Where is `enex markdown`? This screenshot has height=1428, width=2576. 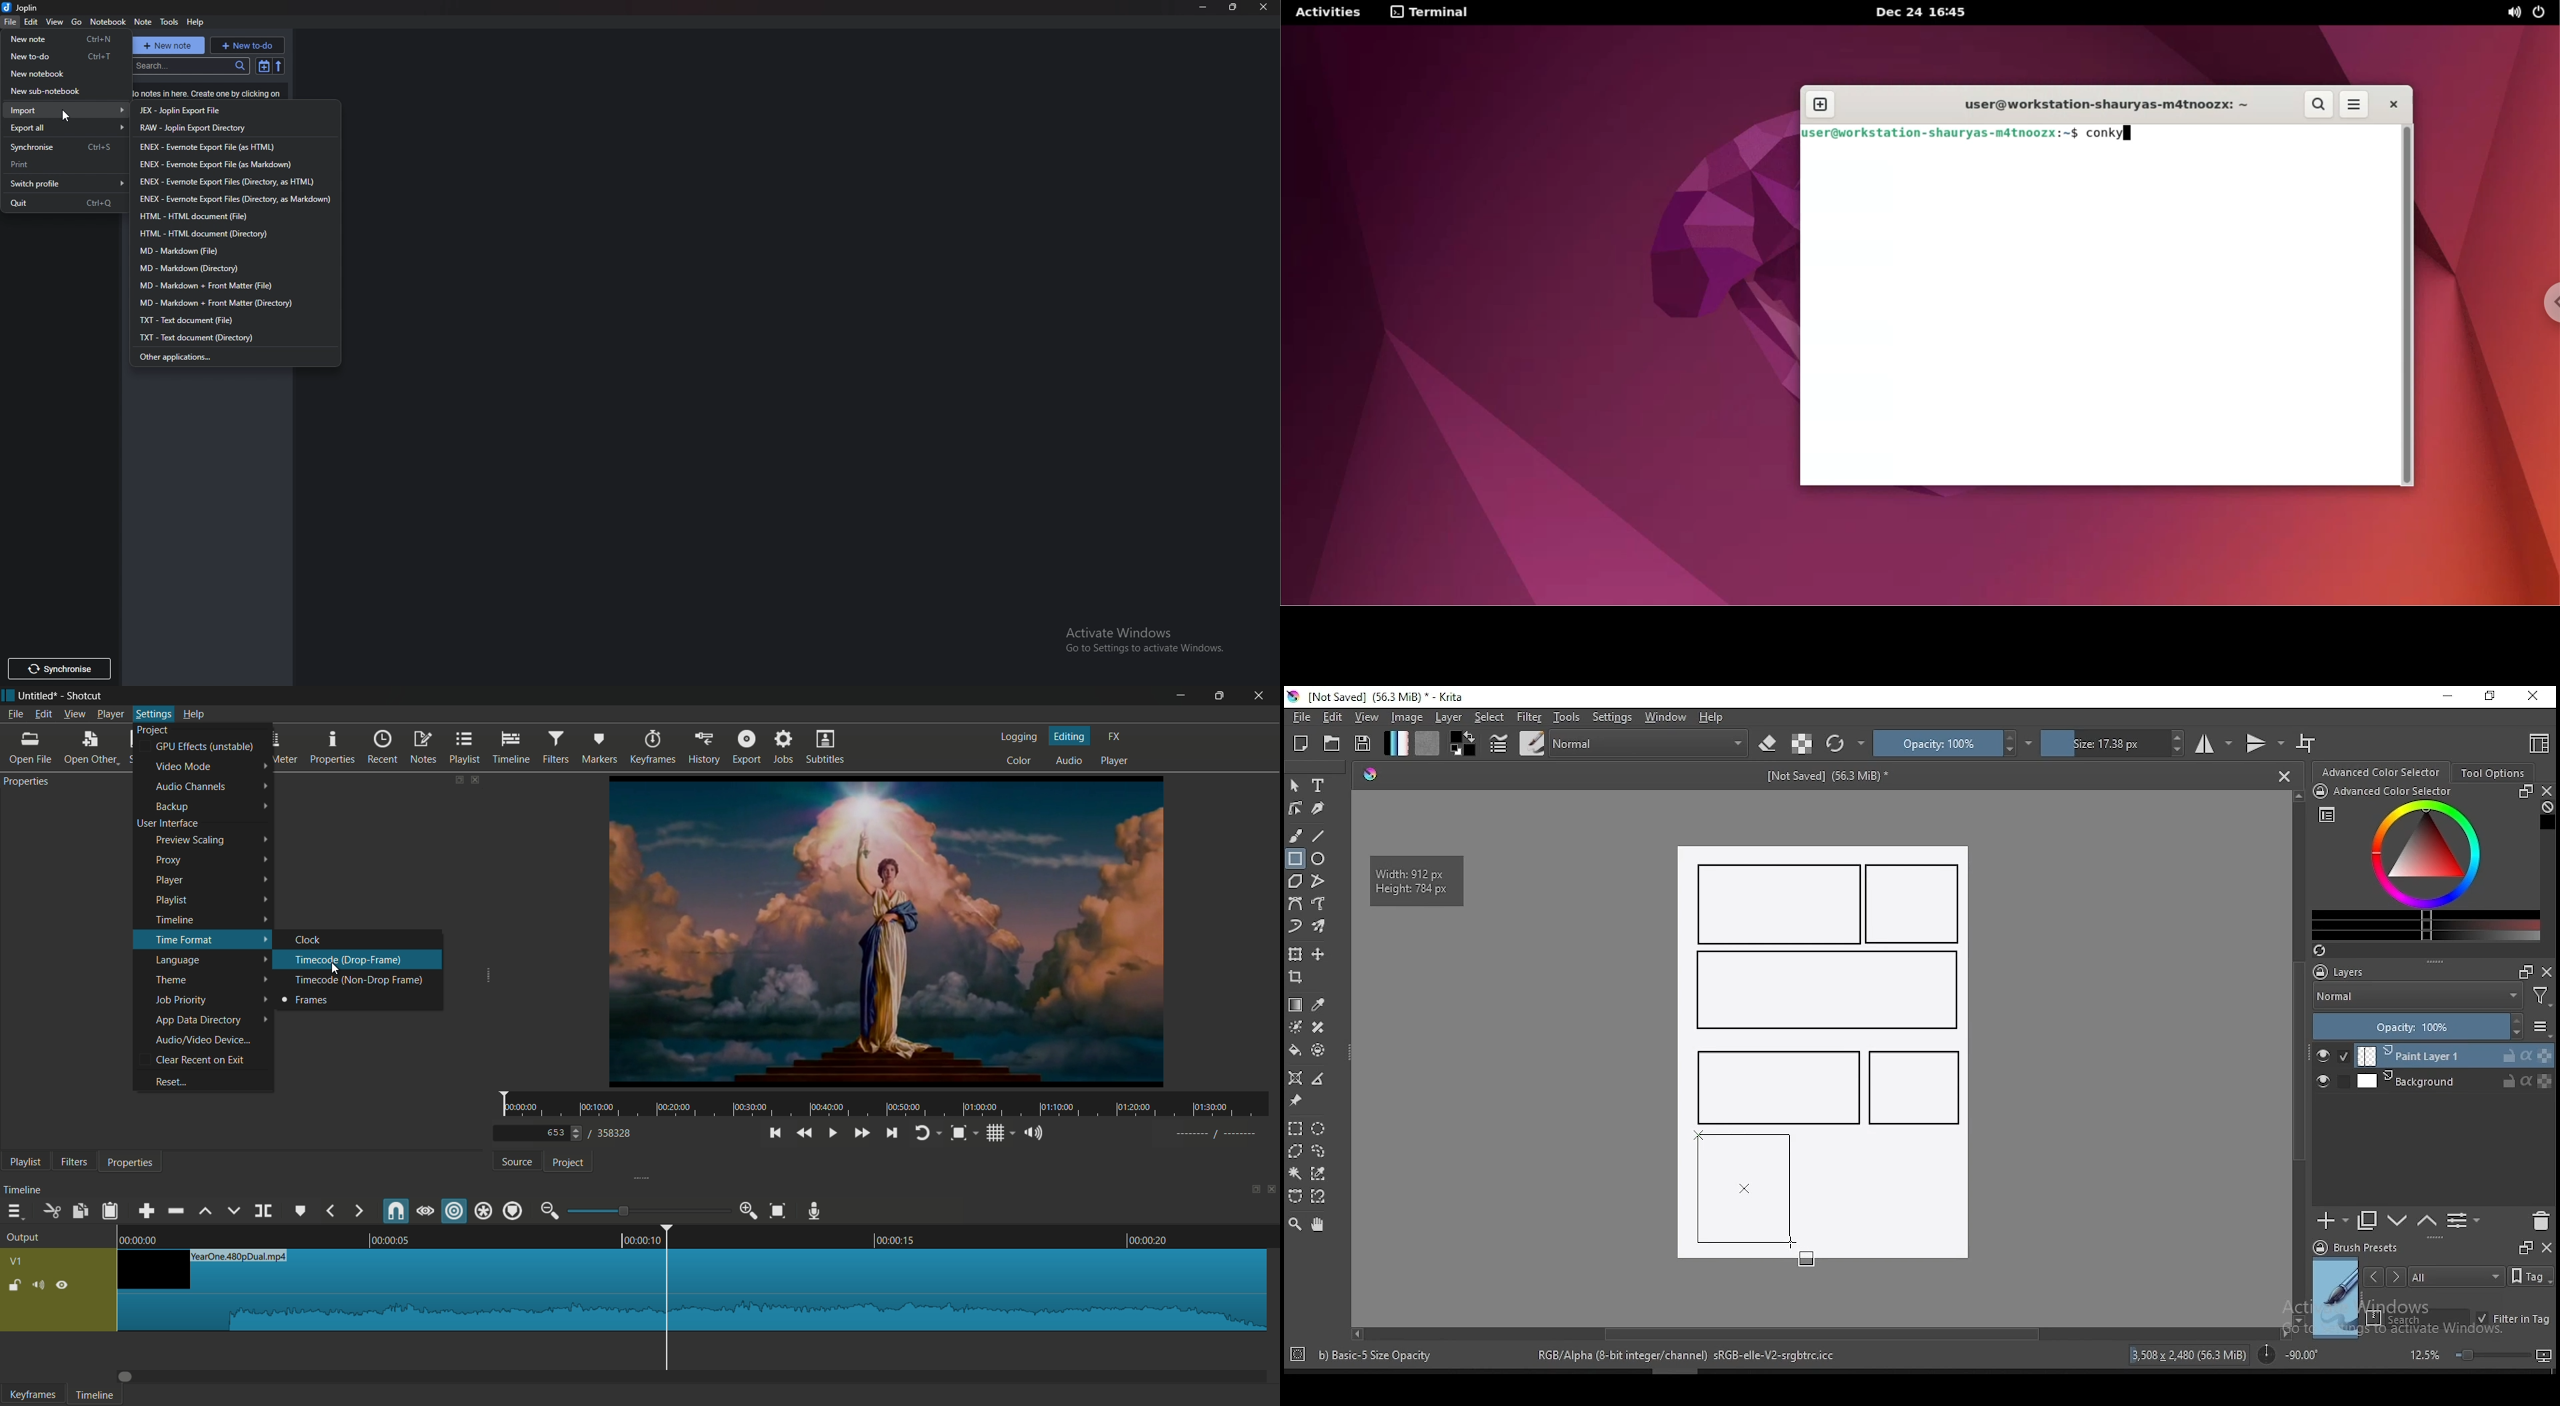
enex markdown is located at coordinates (217, 165).